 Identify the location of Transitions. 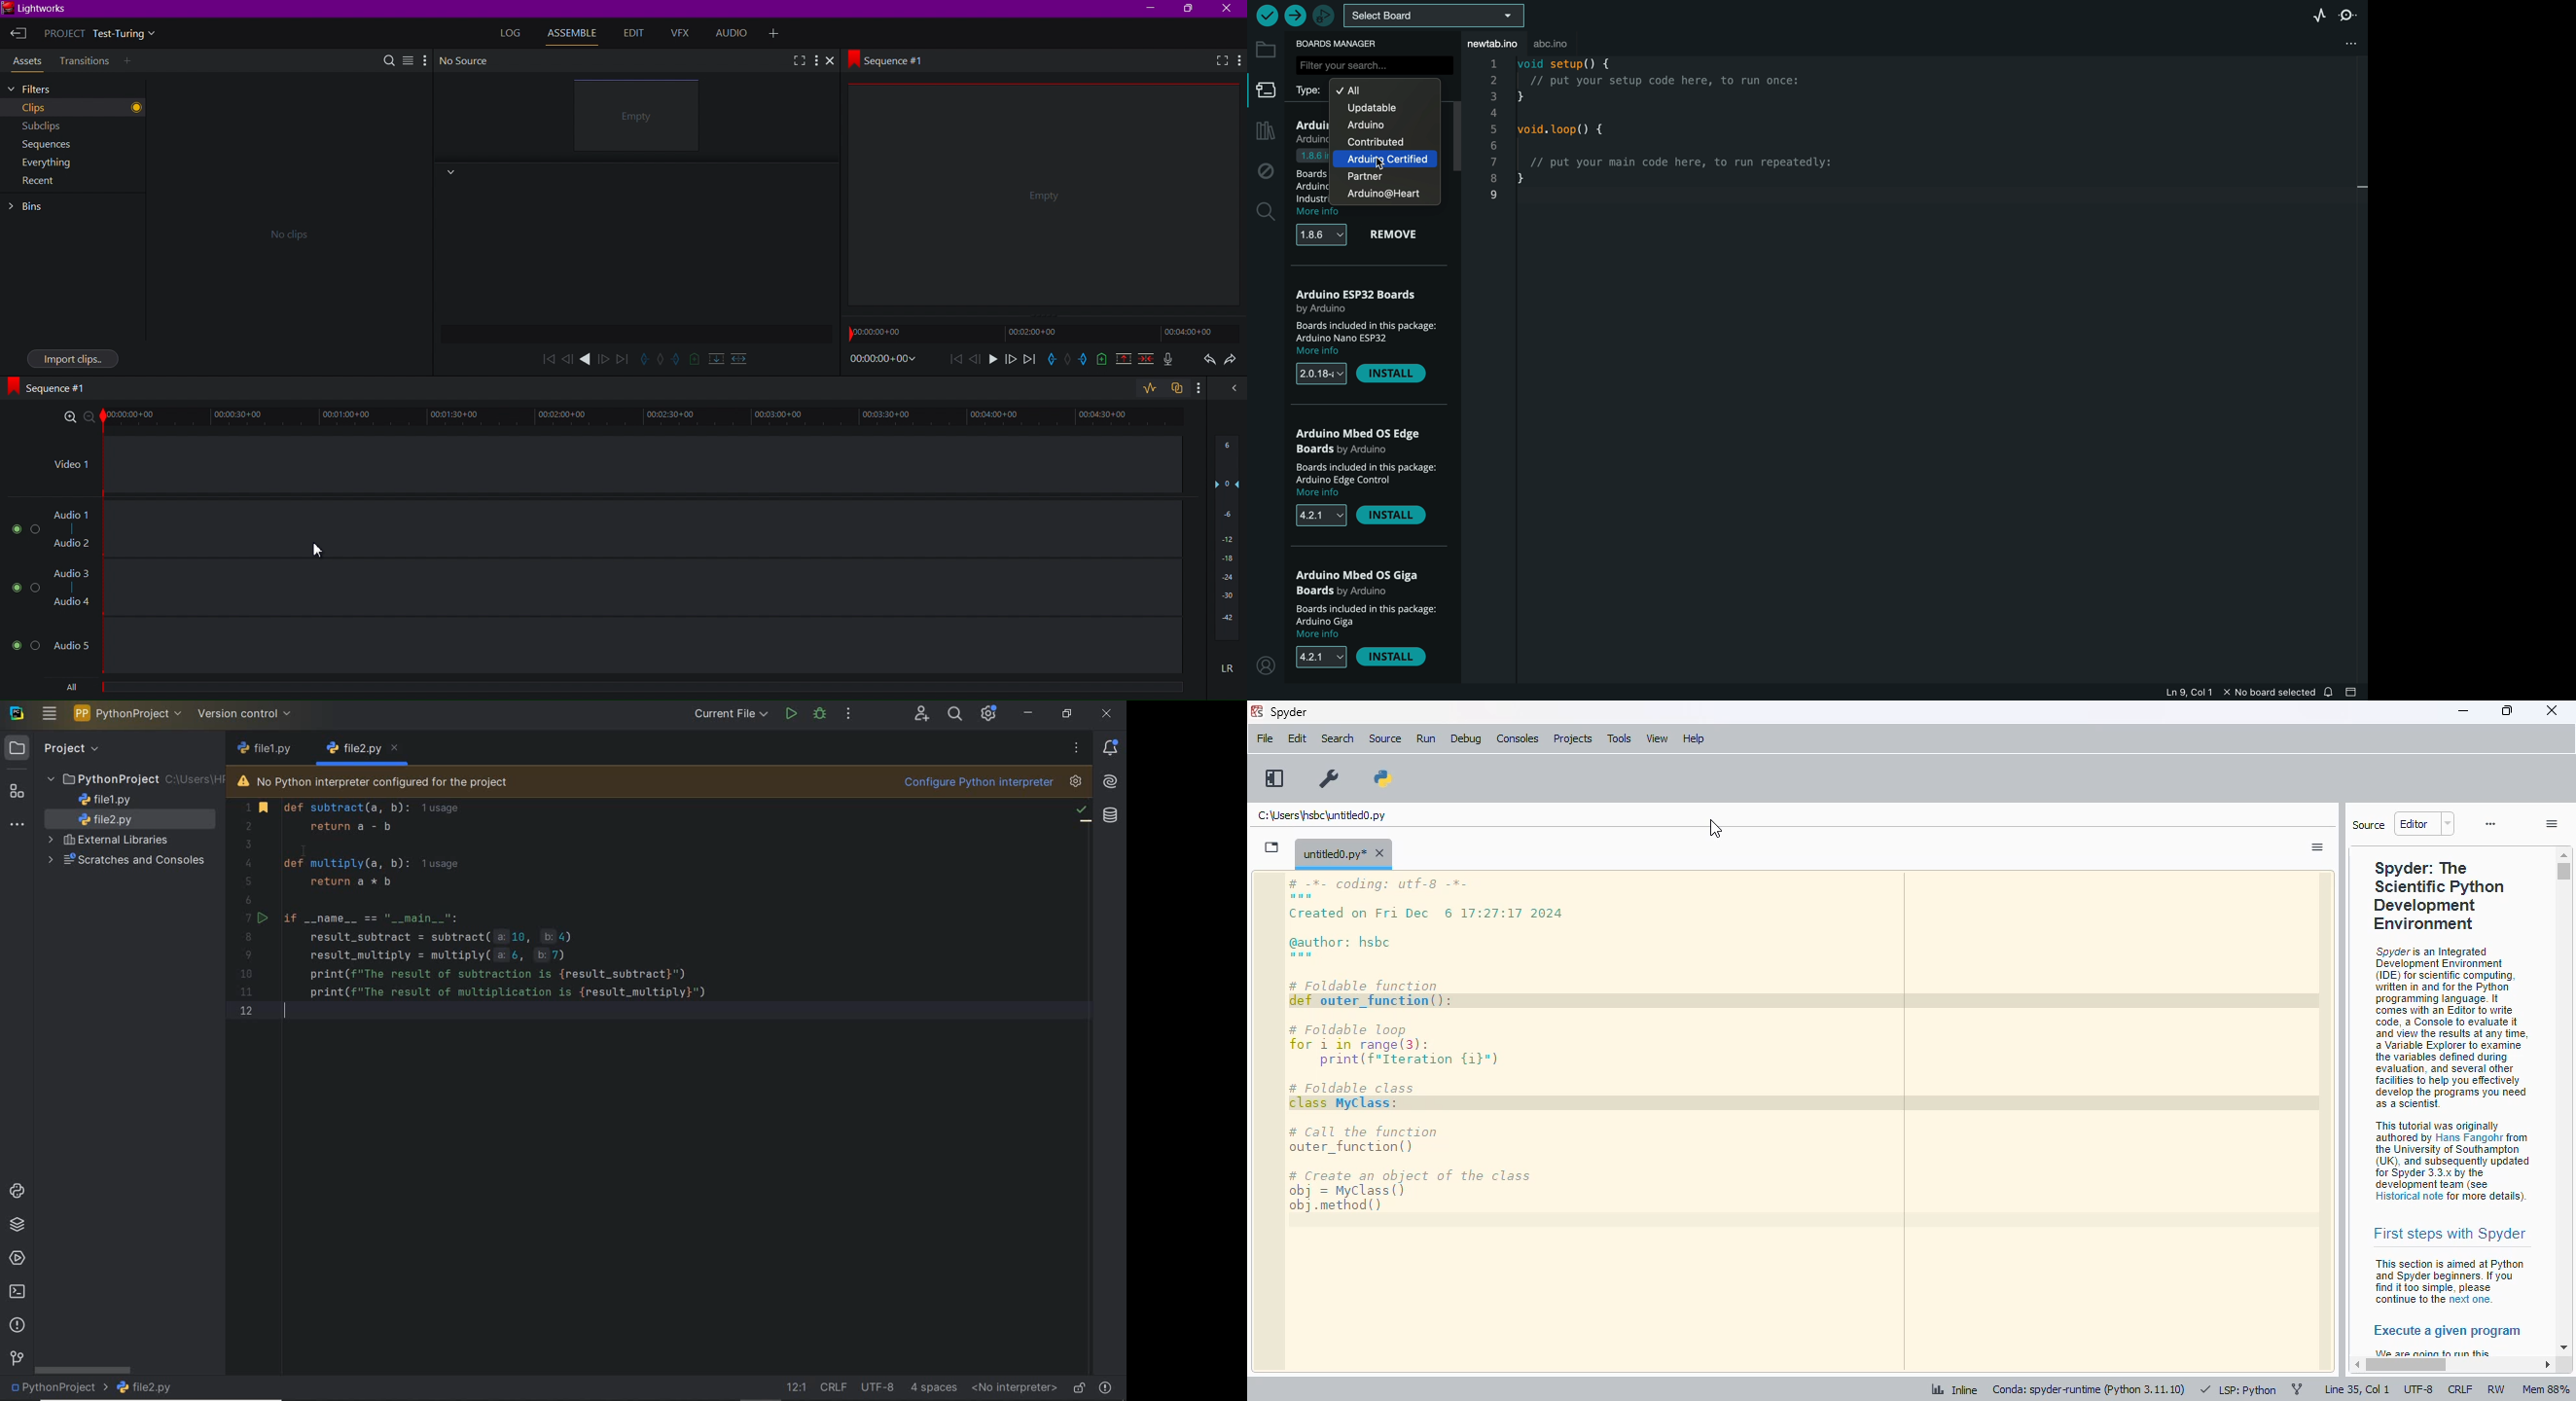
(83, 61).